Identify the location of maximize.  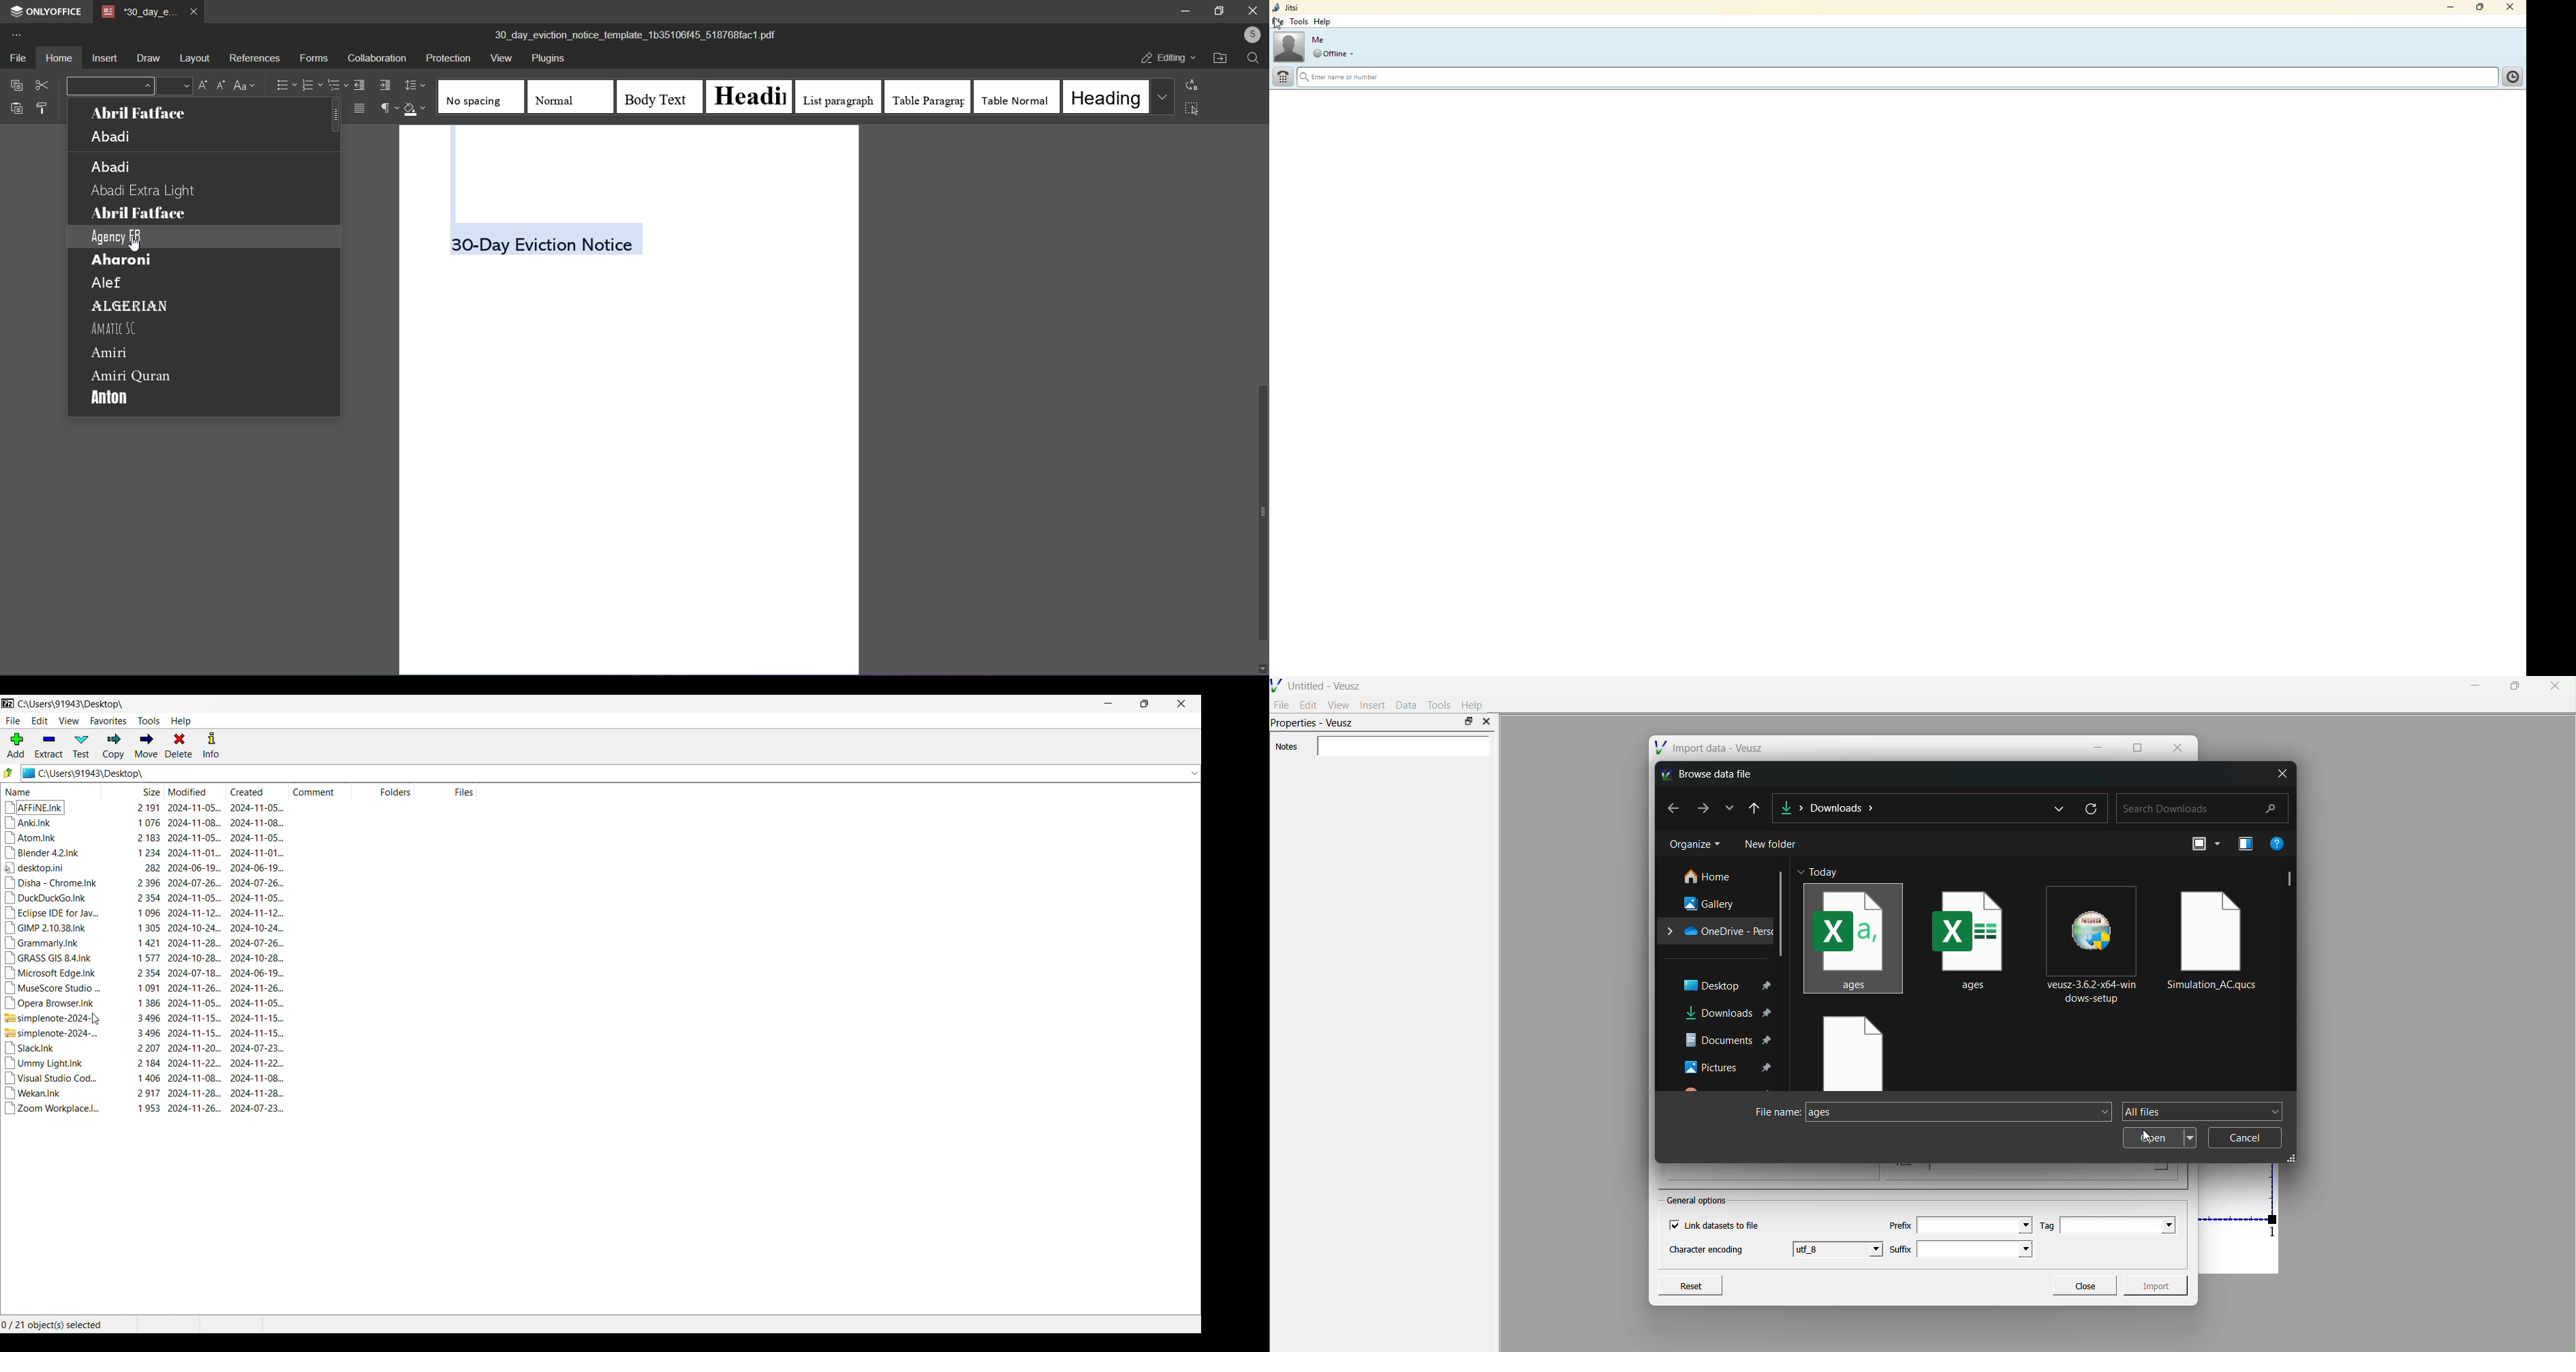
(1219, 13).